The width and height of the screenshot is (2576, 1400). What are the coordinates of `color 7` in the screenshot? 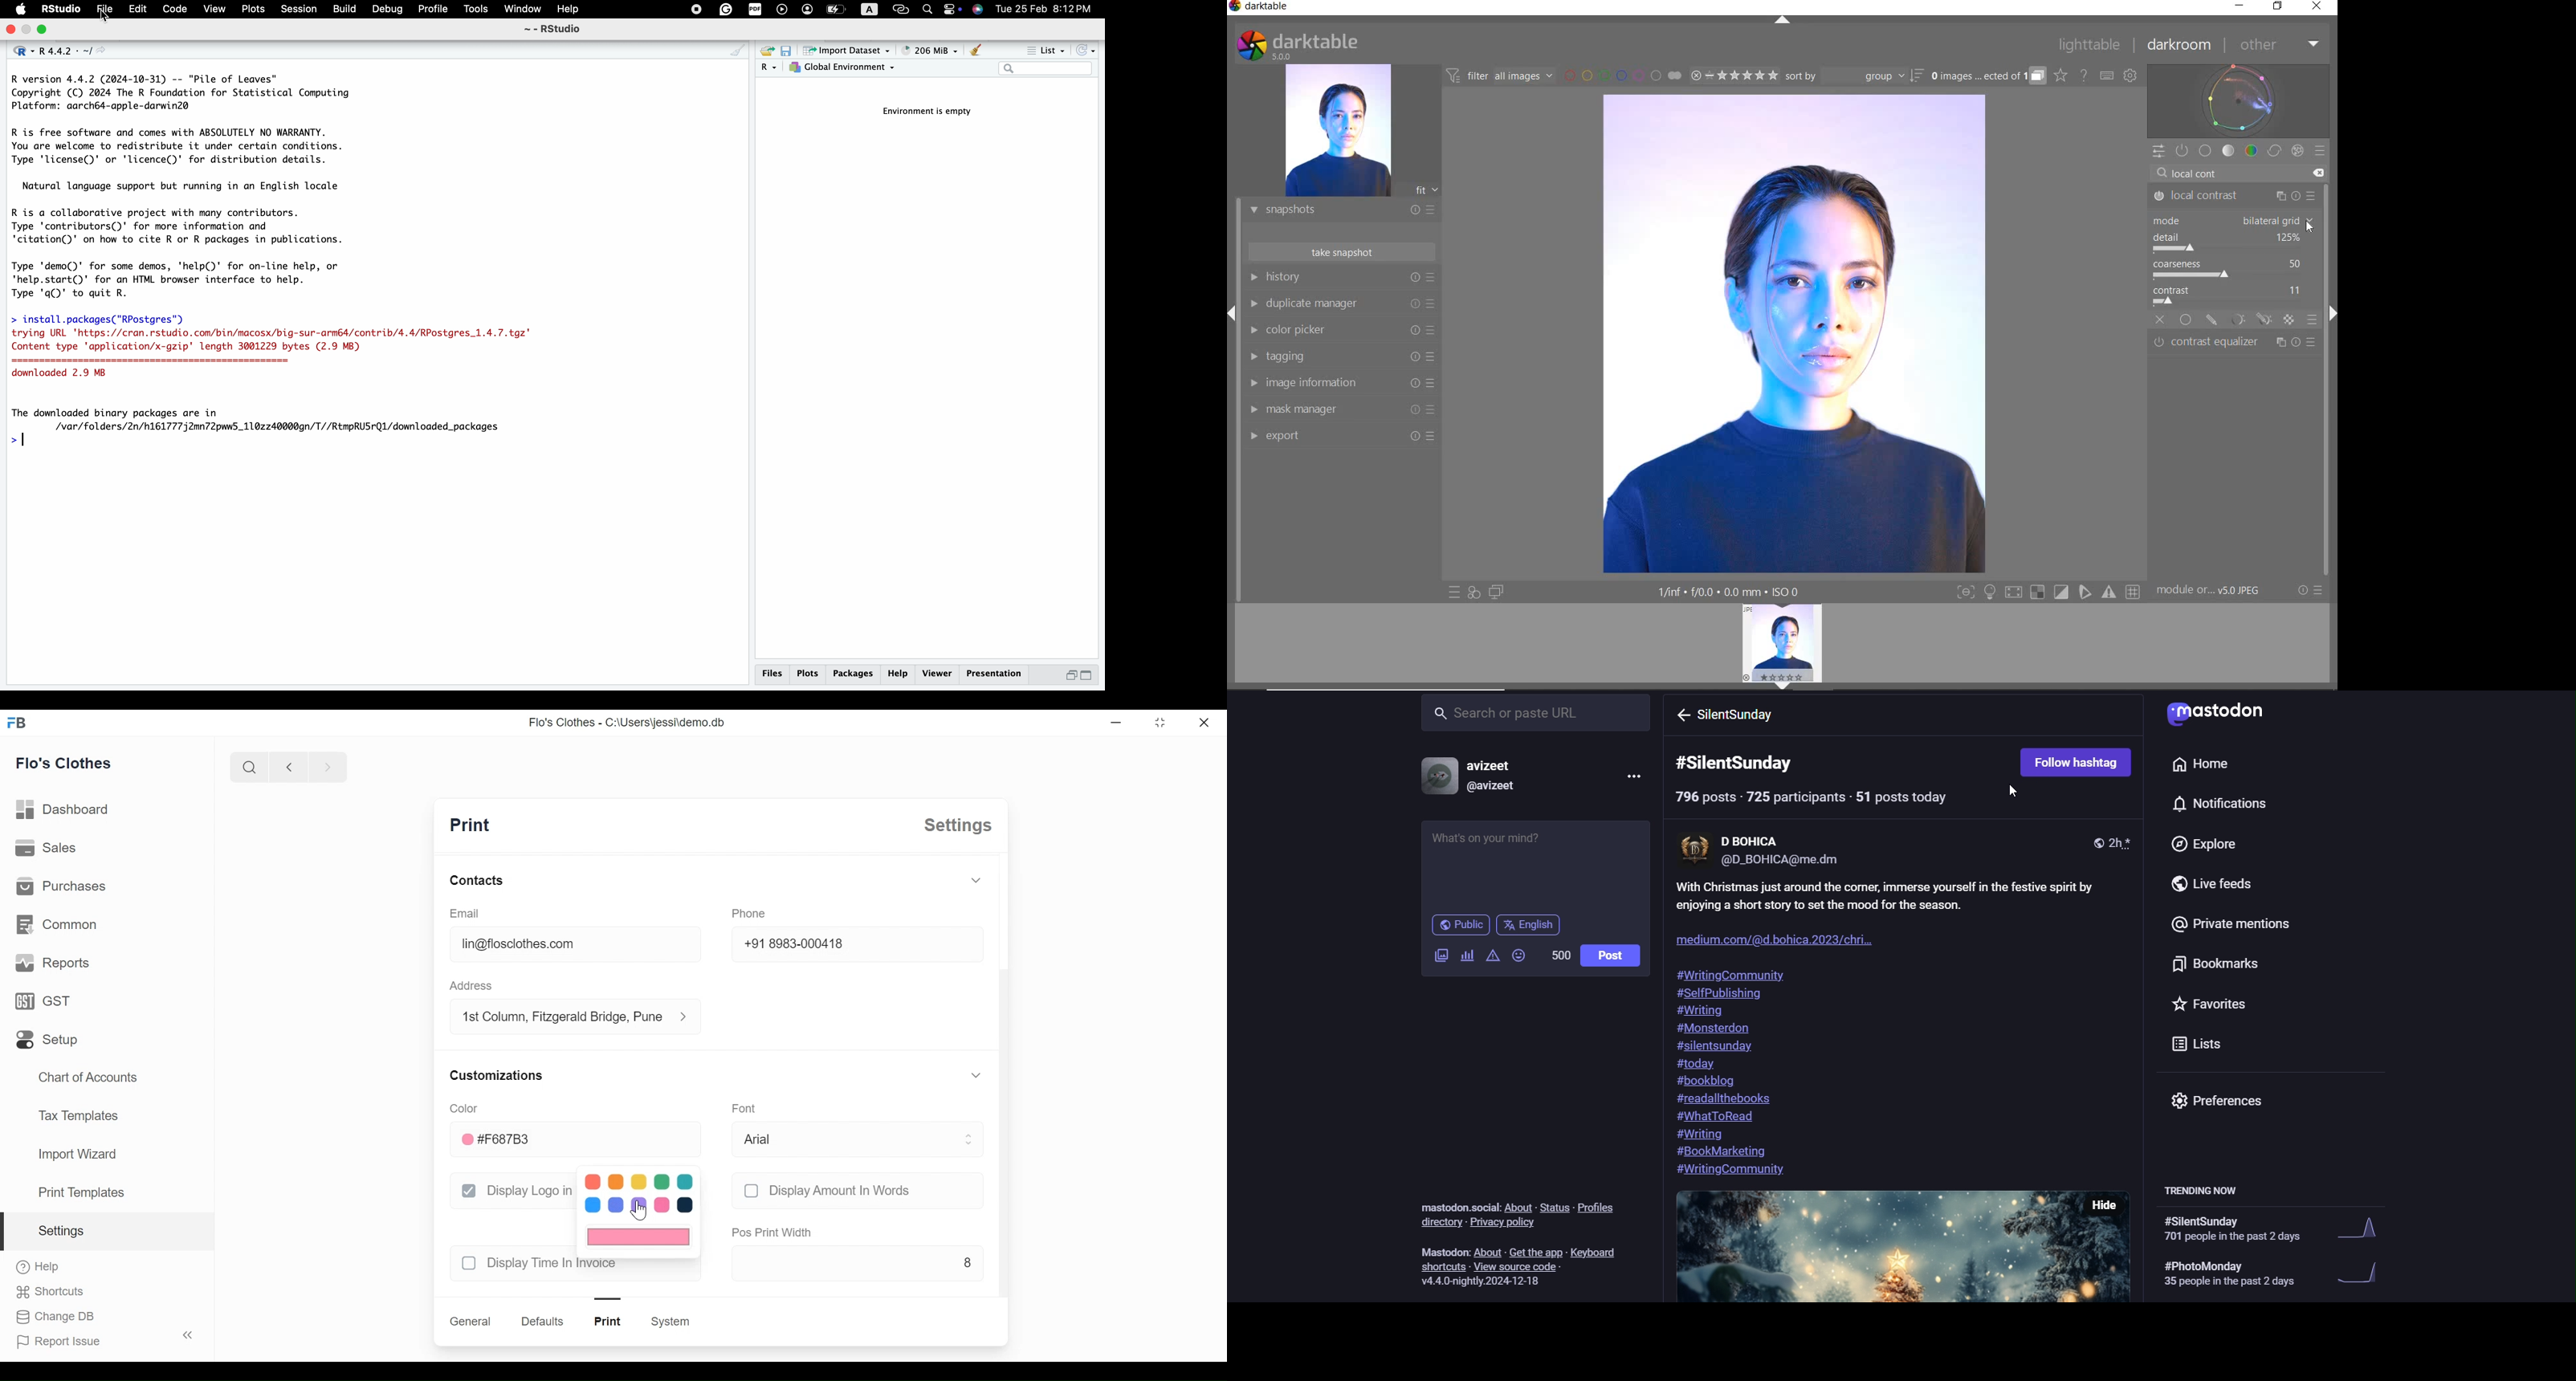 It's located at (616, 1205).